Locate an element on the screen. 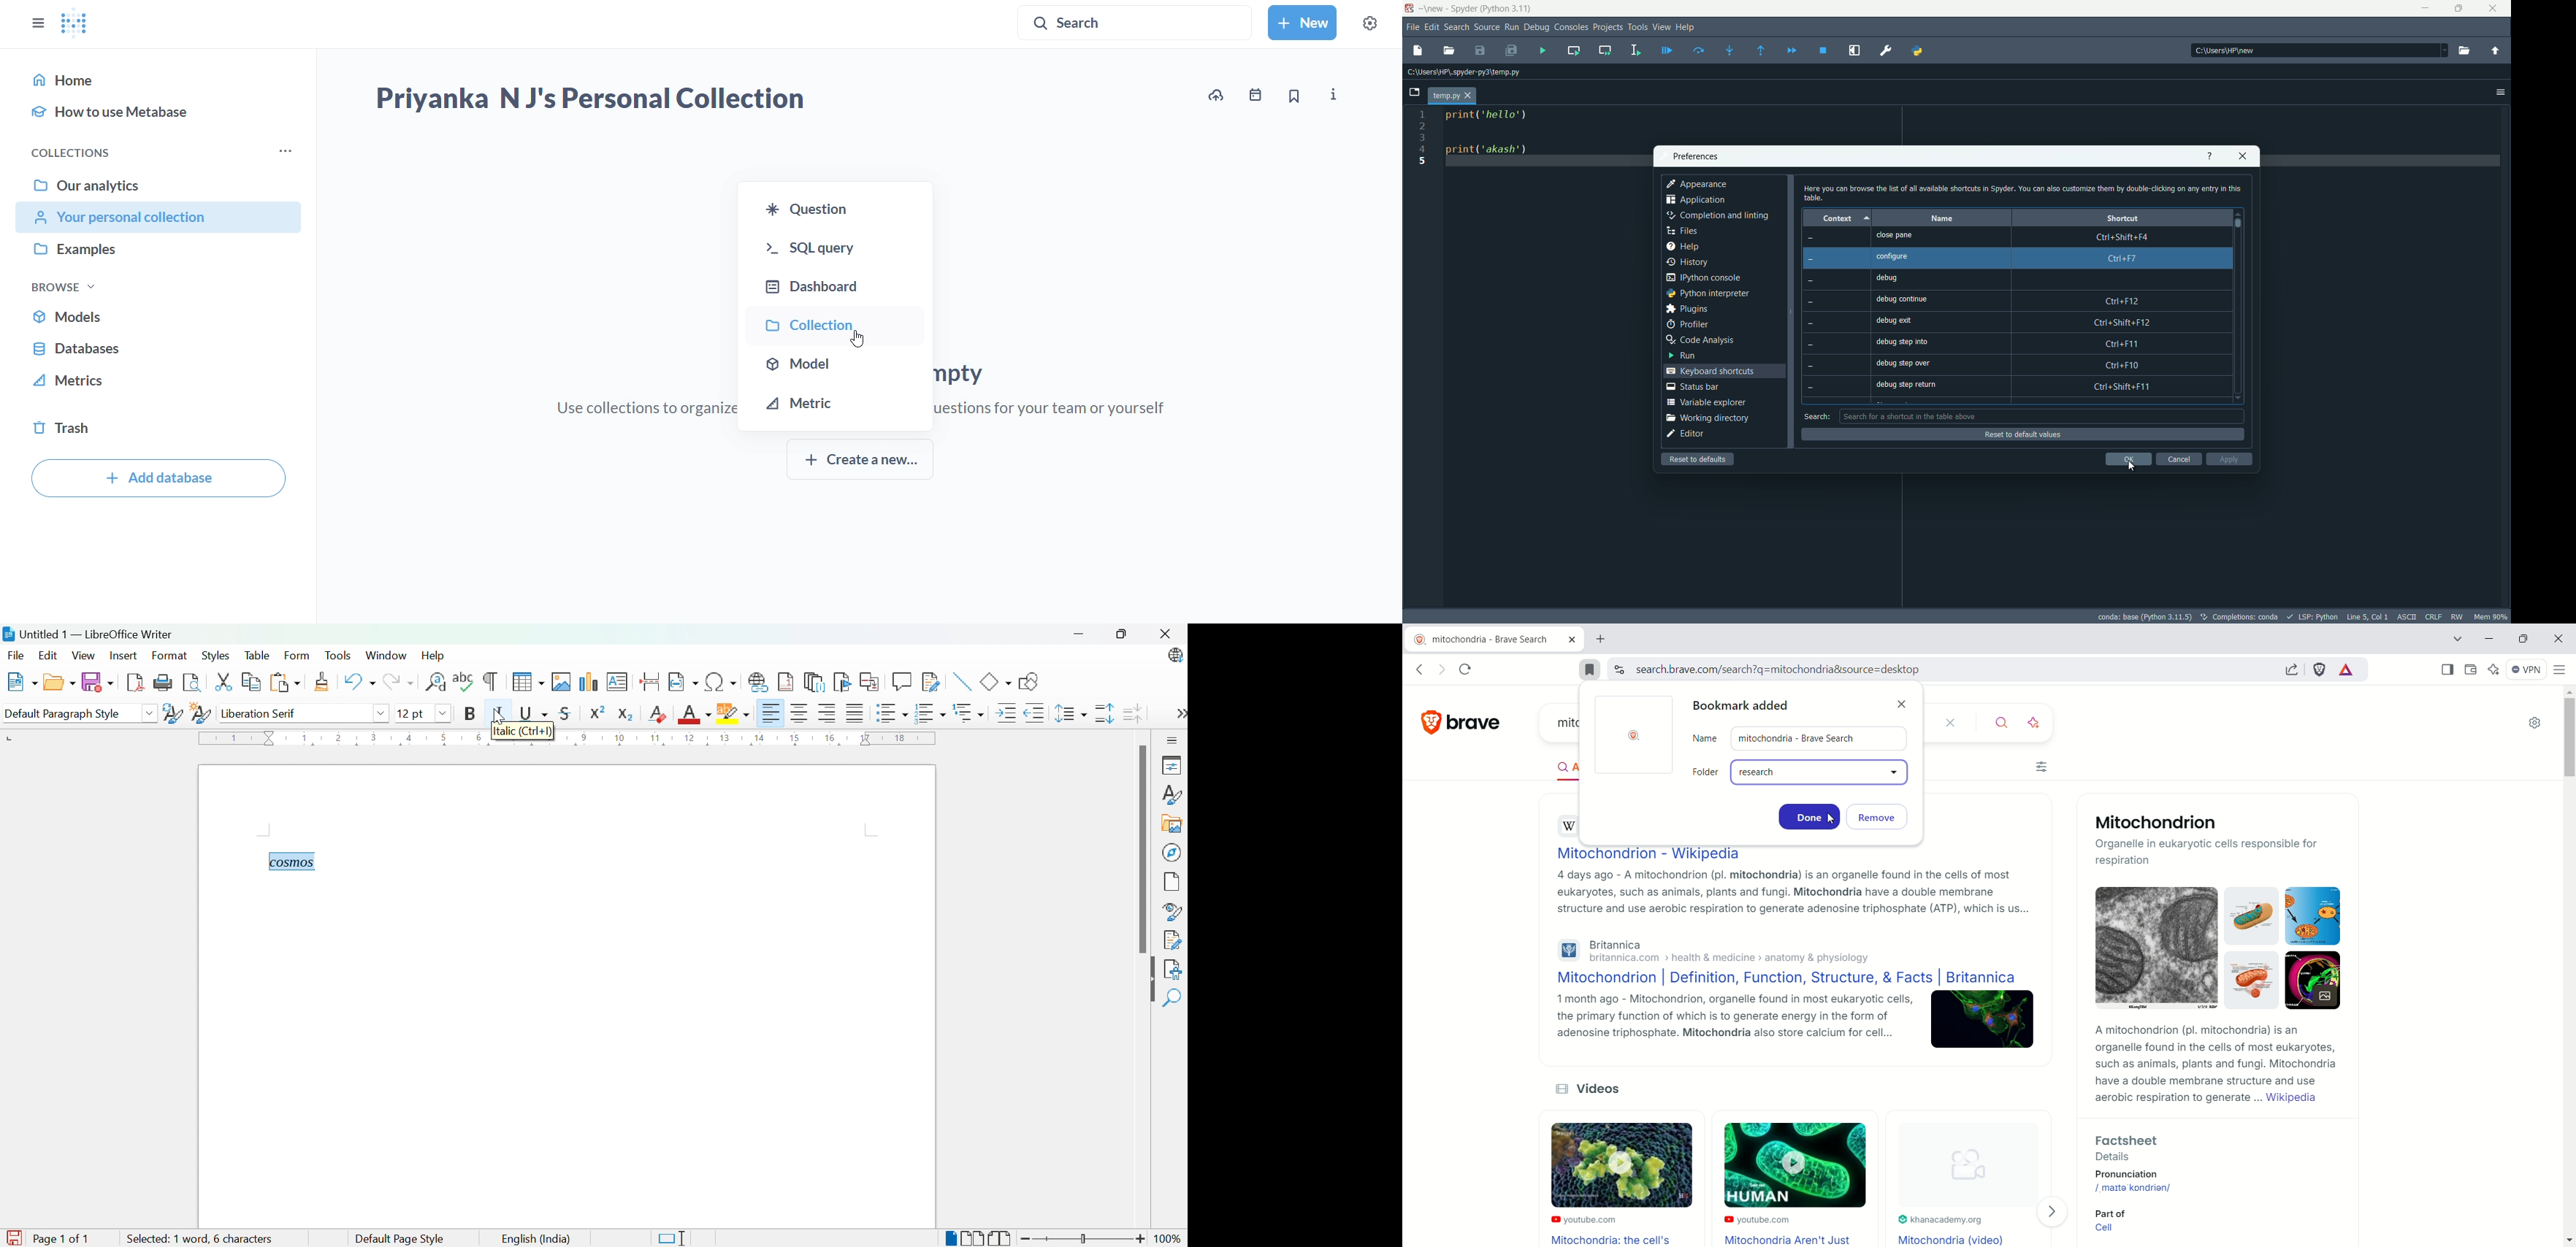  Insert text box is located at coordinates (616, 682).